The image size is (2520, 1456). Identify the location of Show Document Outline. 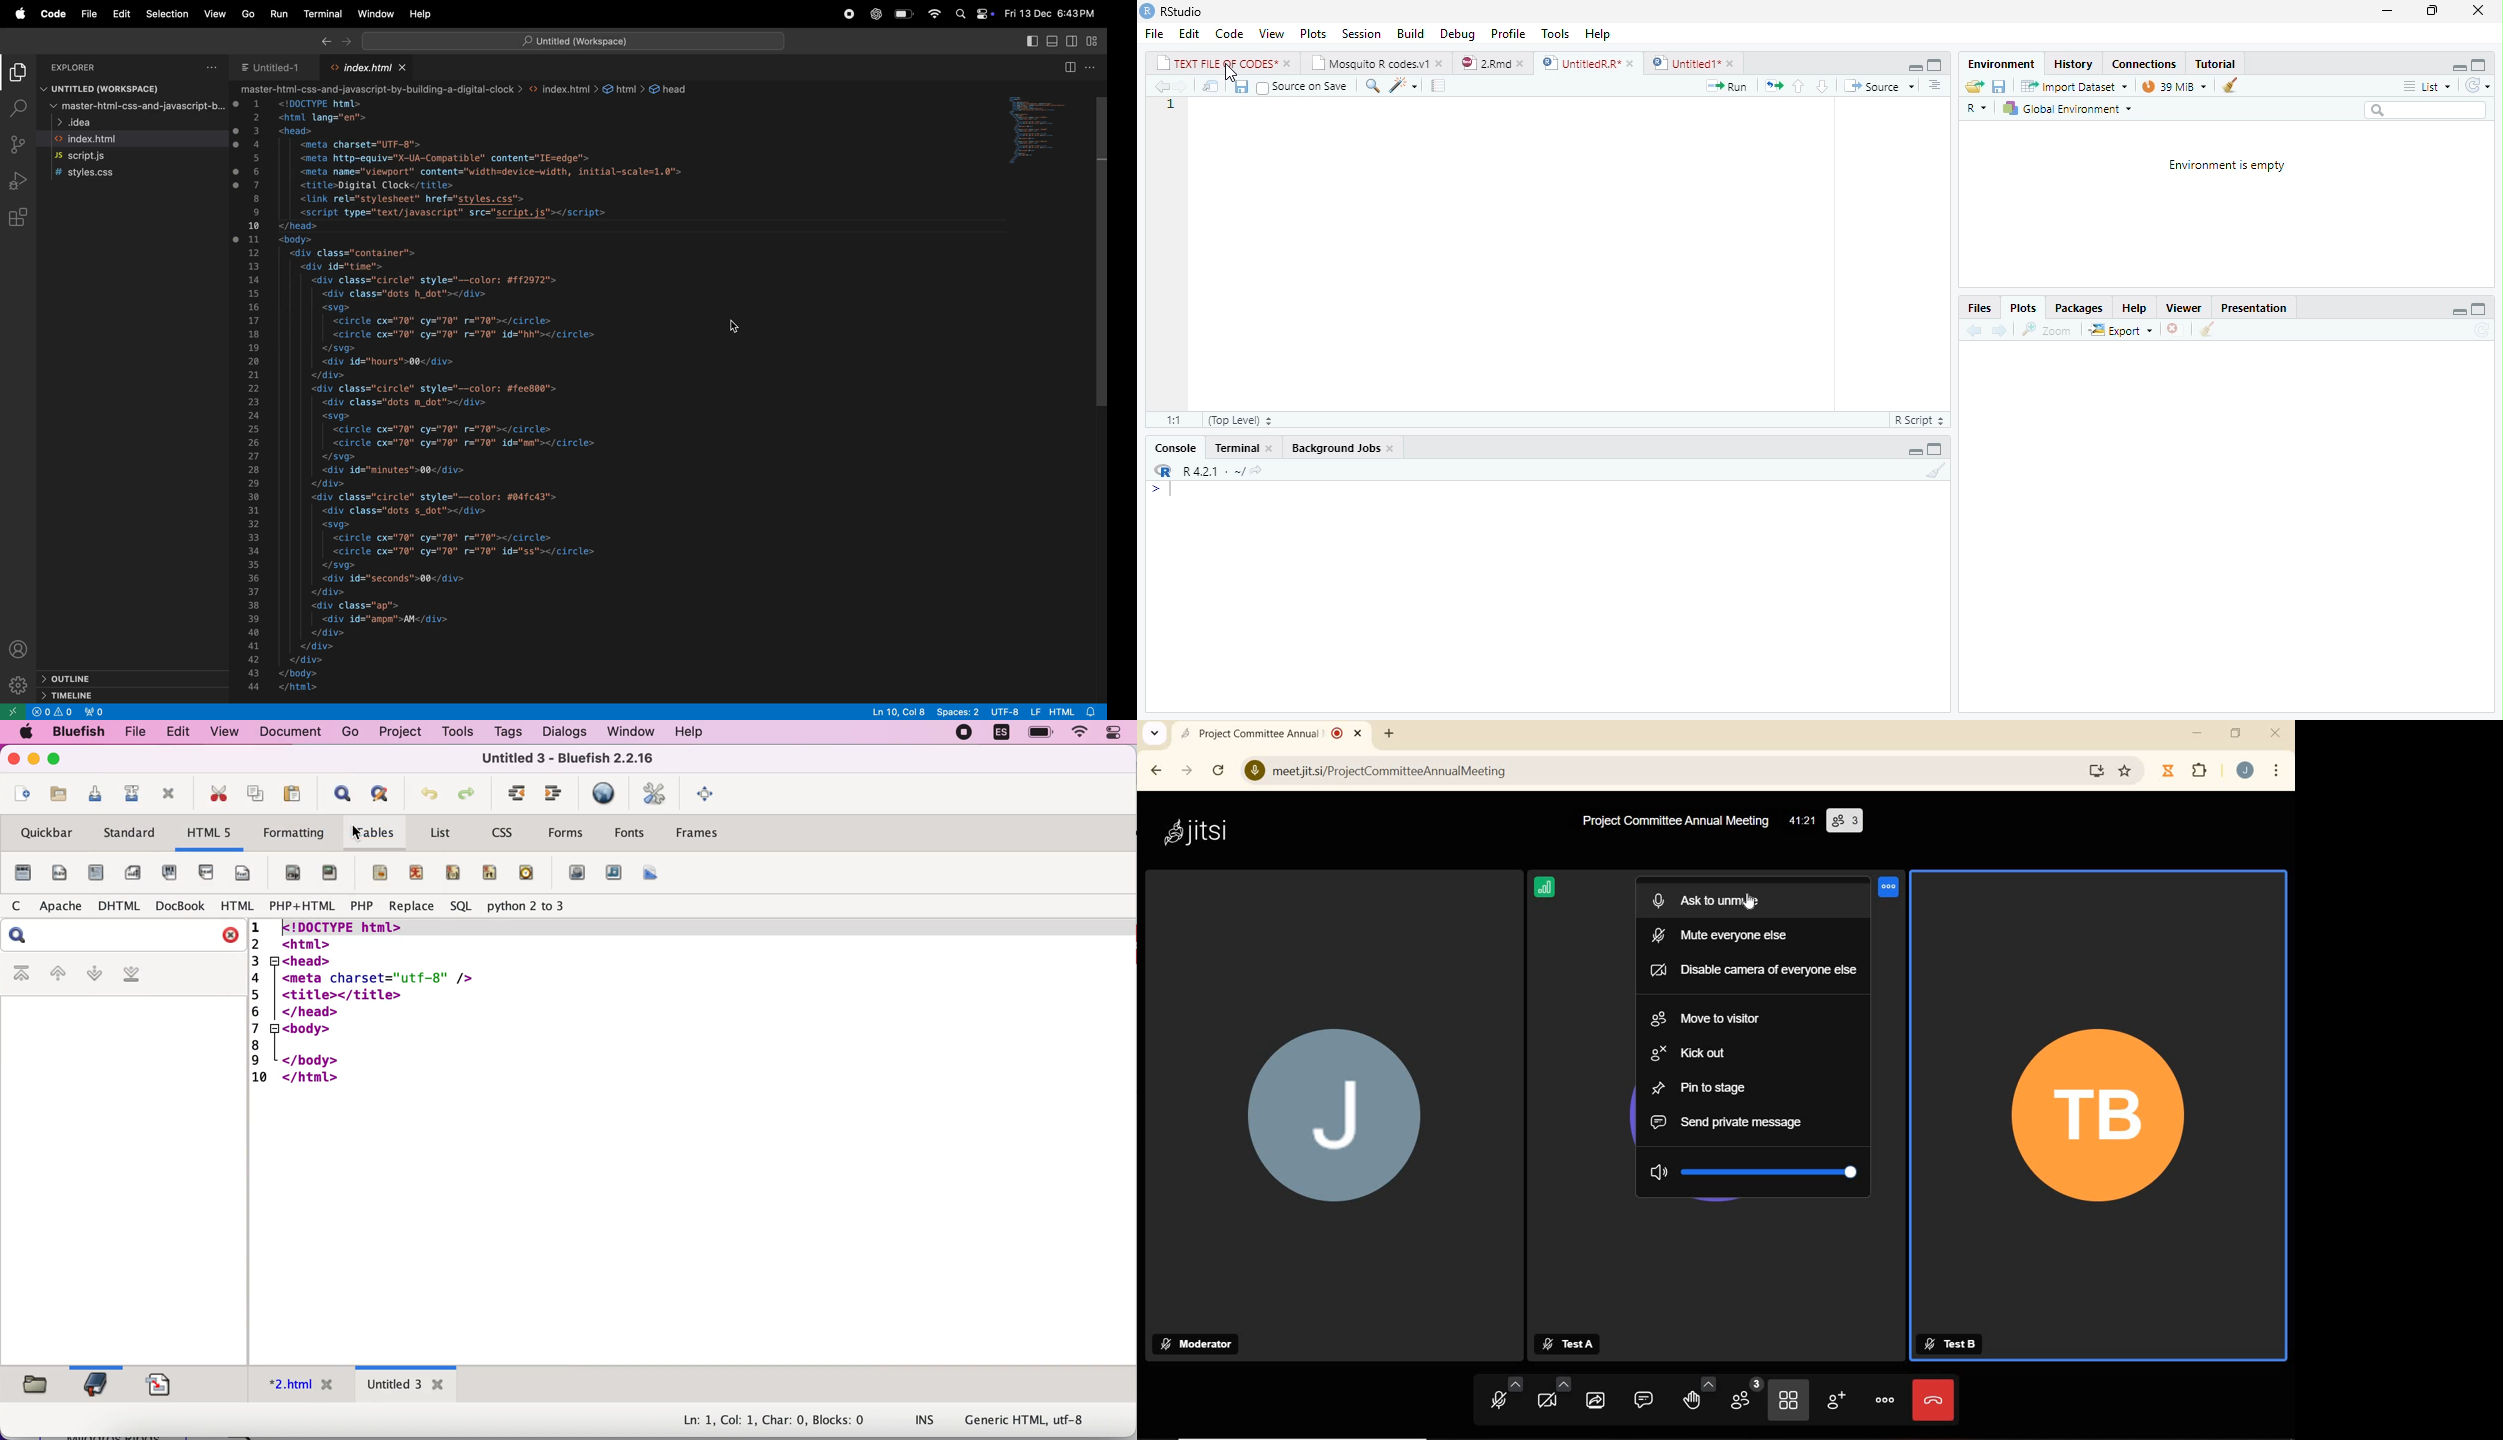
(1936, 84).